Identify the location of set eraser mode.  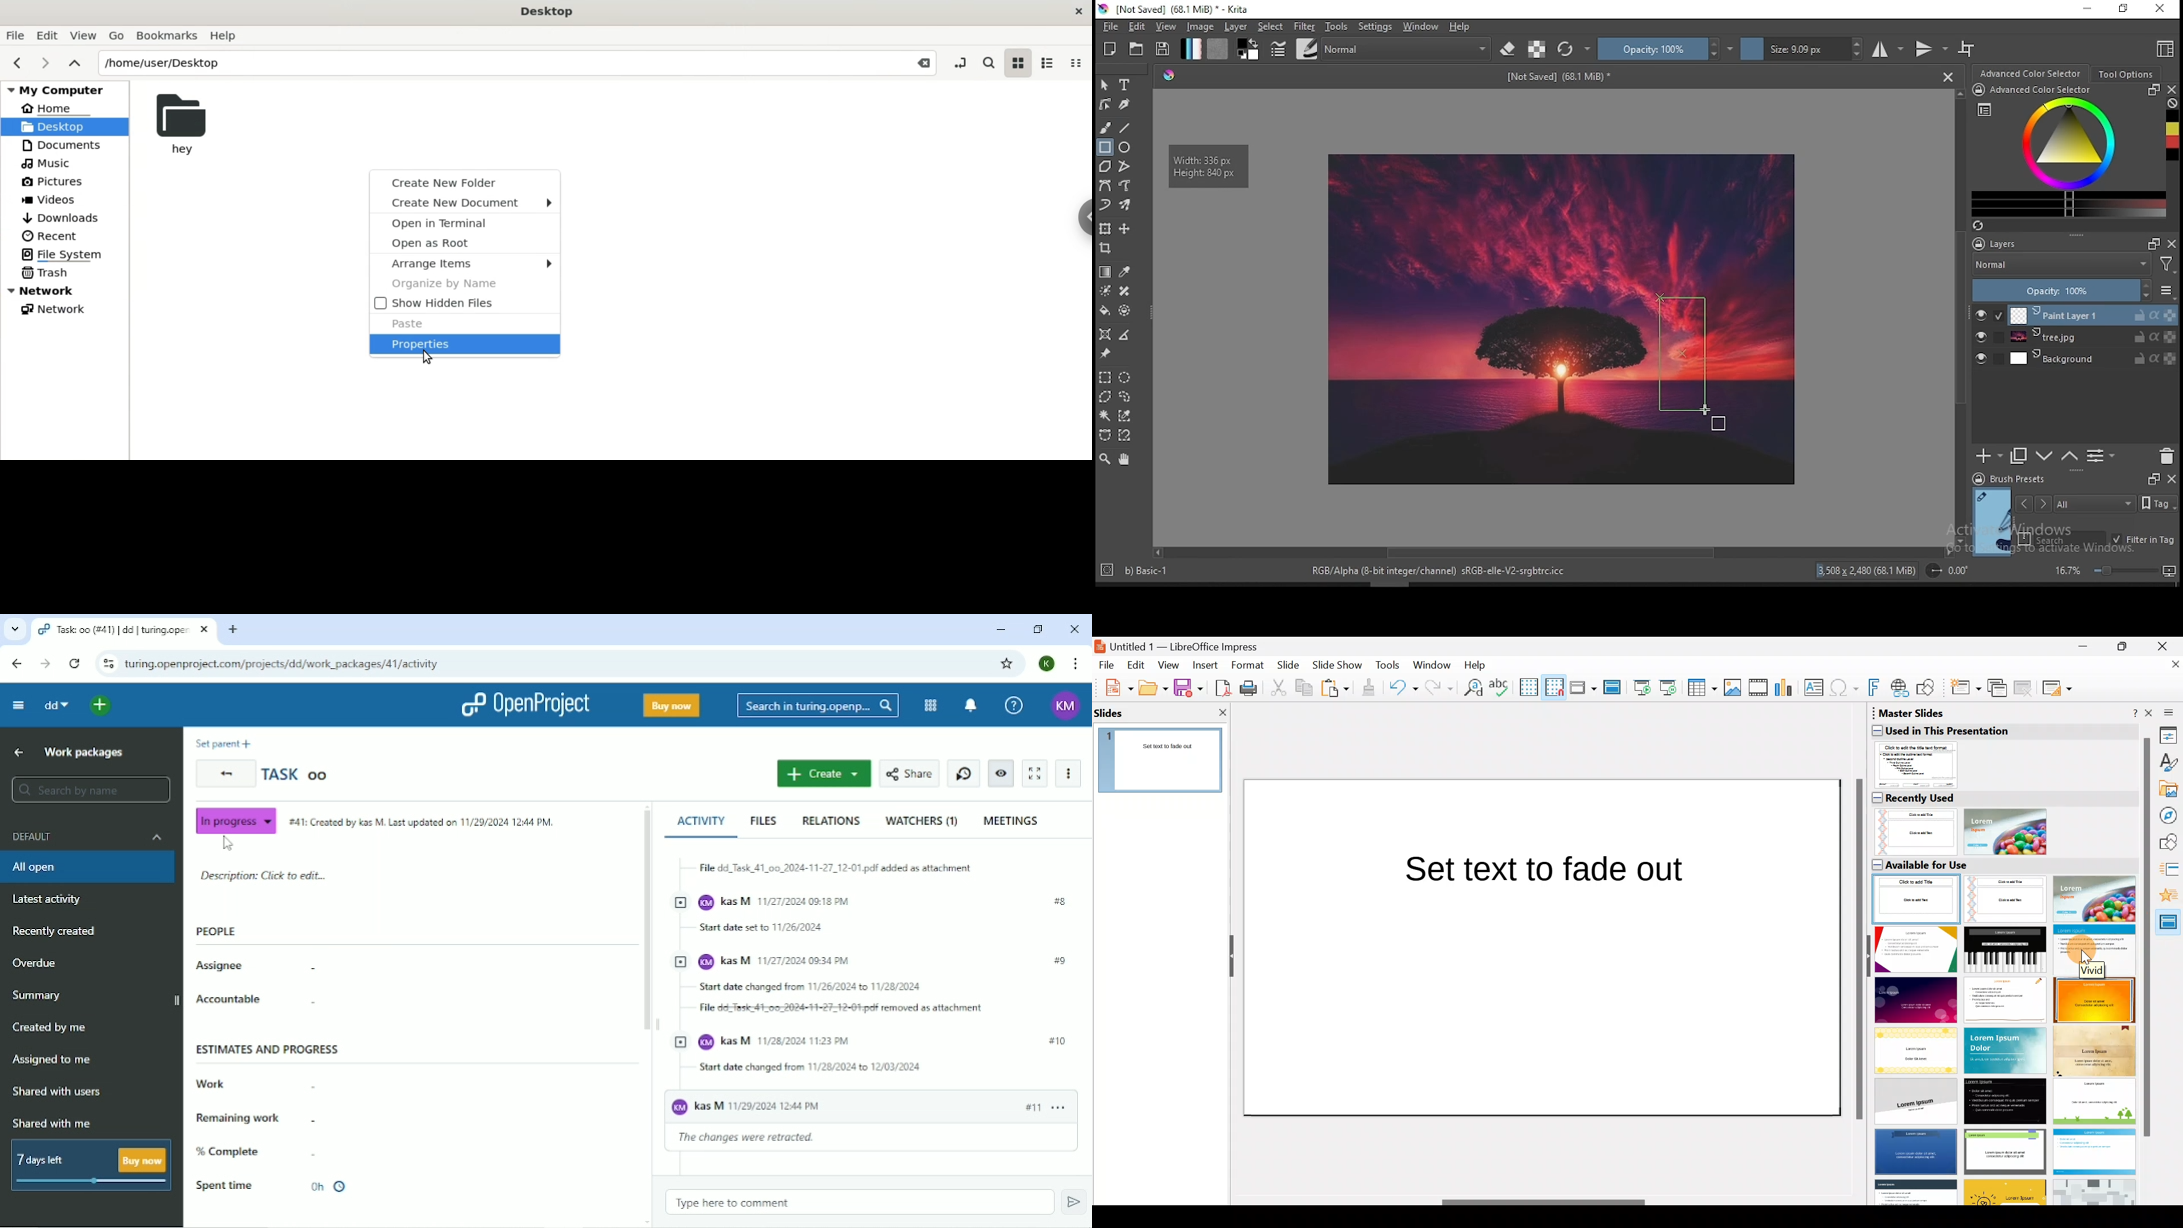
(1510, 48).